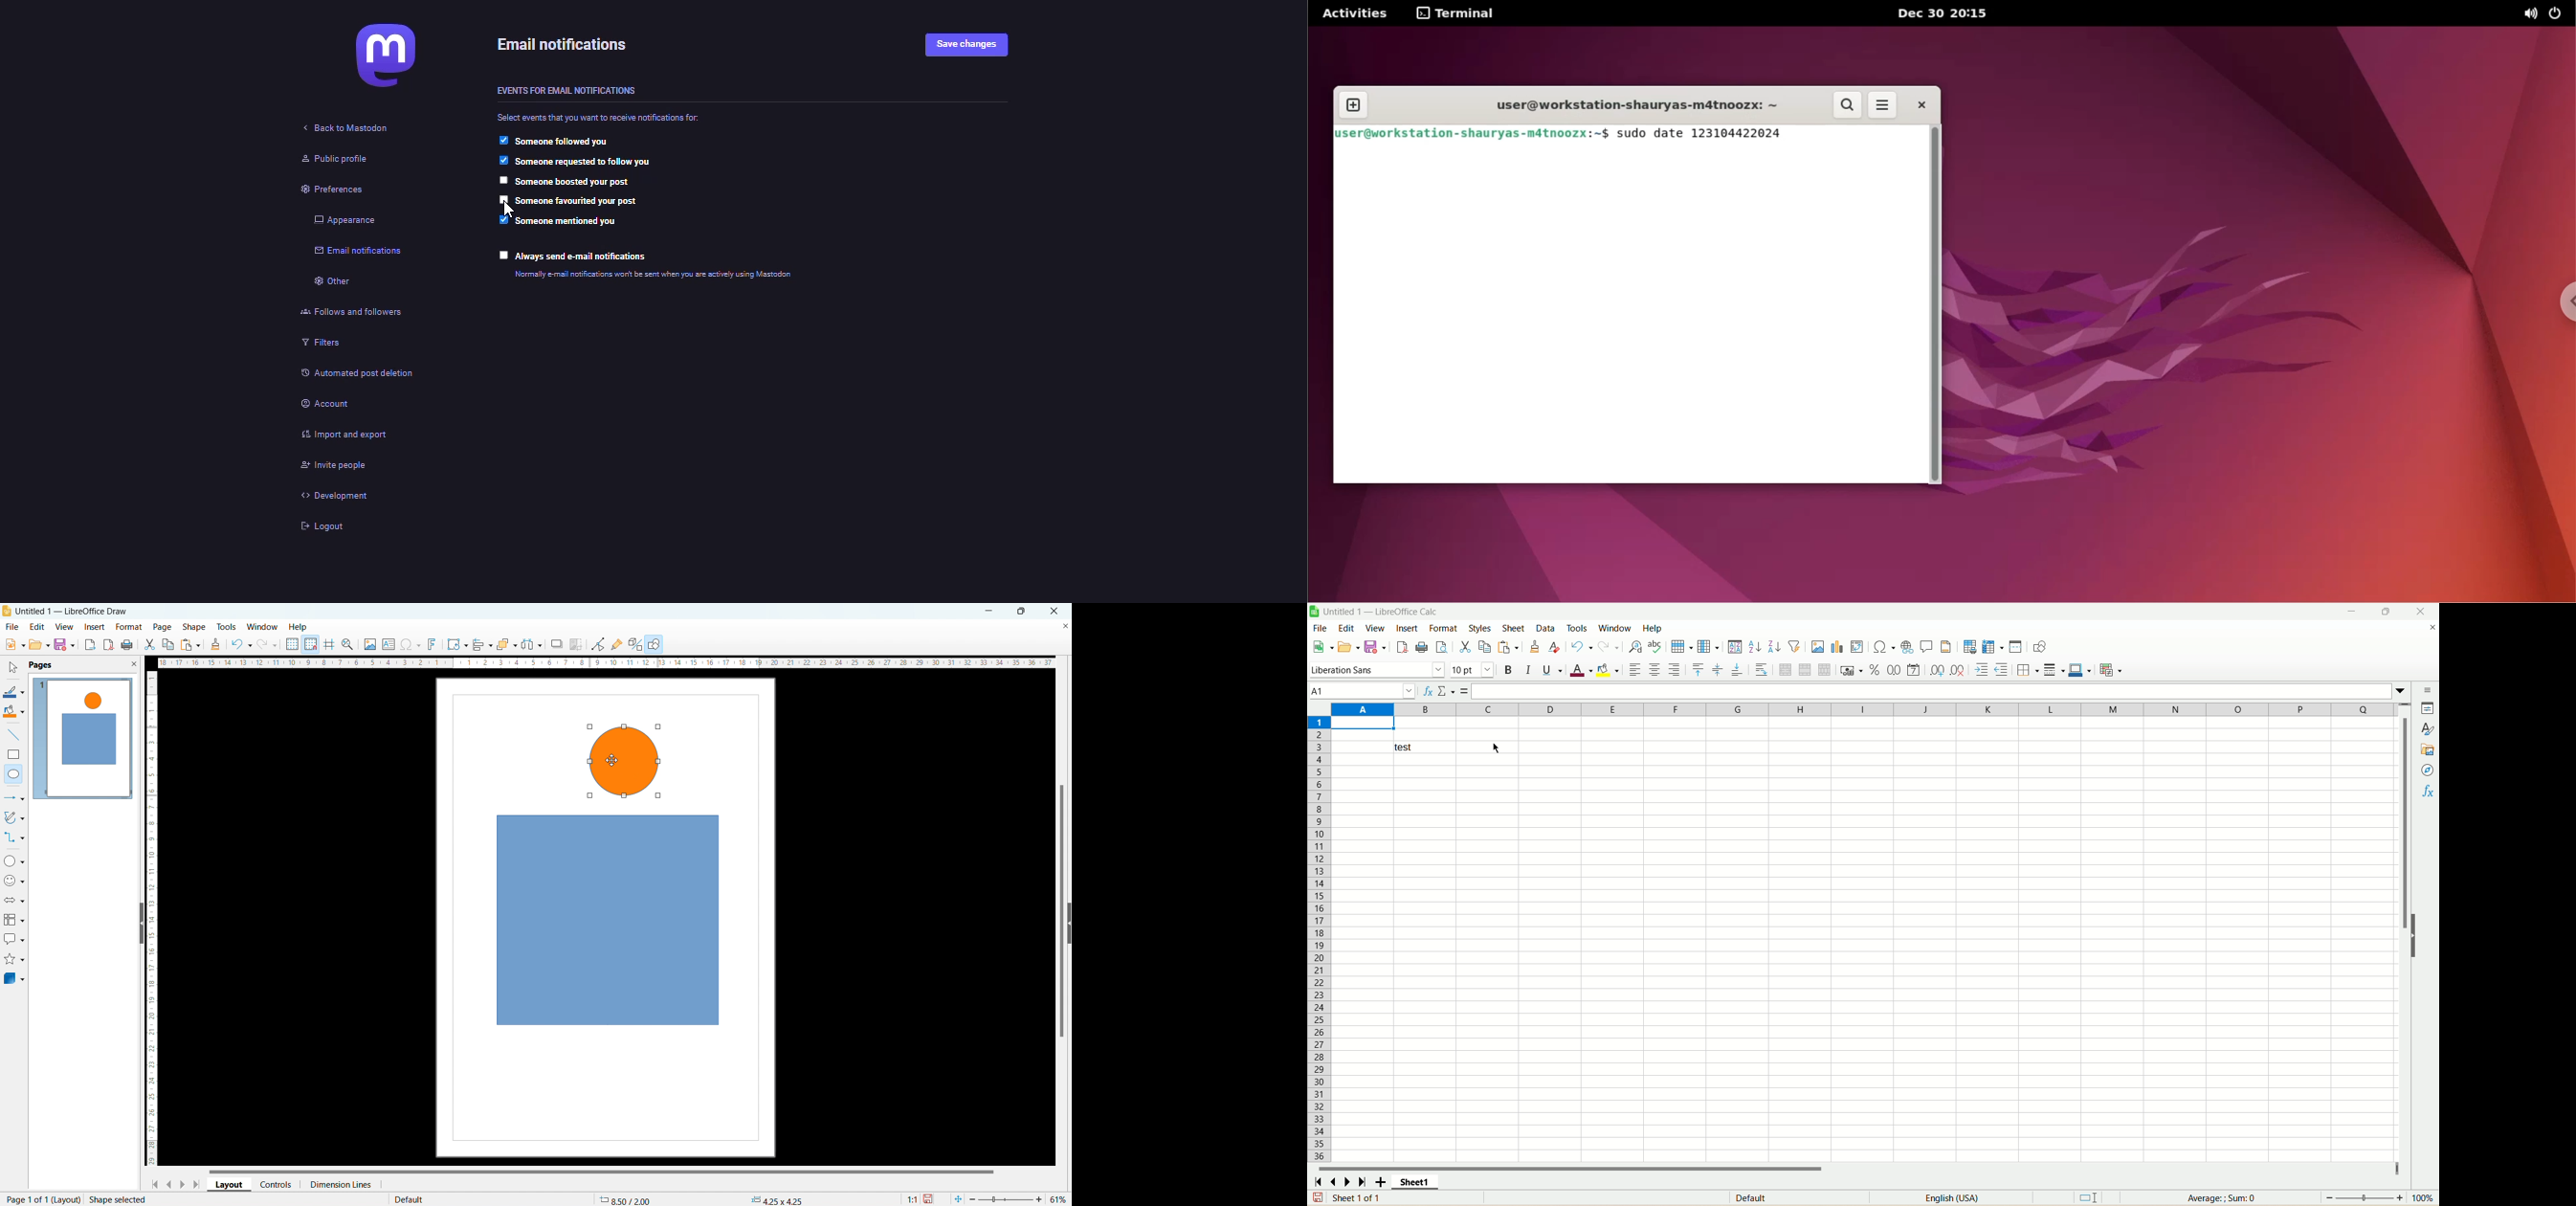  What do you see at coordinates (1322, 647) in the screenshot?
I see `new` at bounding box center [1322, 647].